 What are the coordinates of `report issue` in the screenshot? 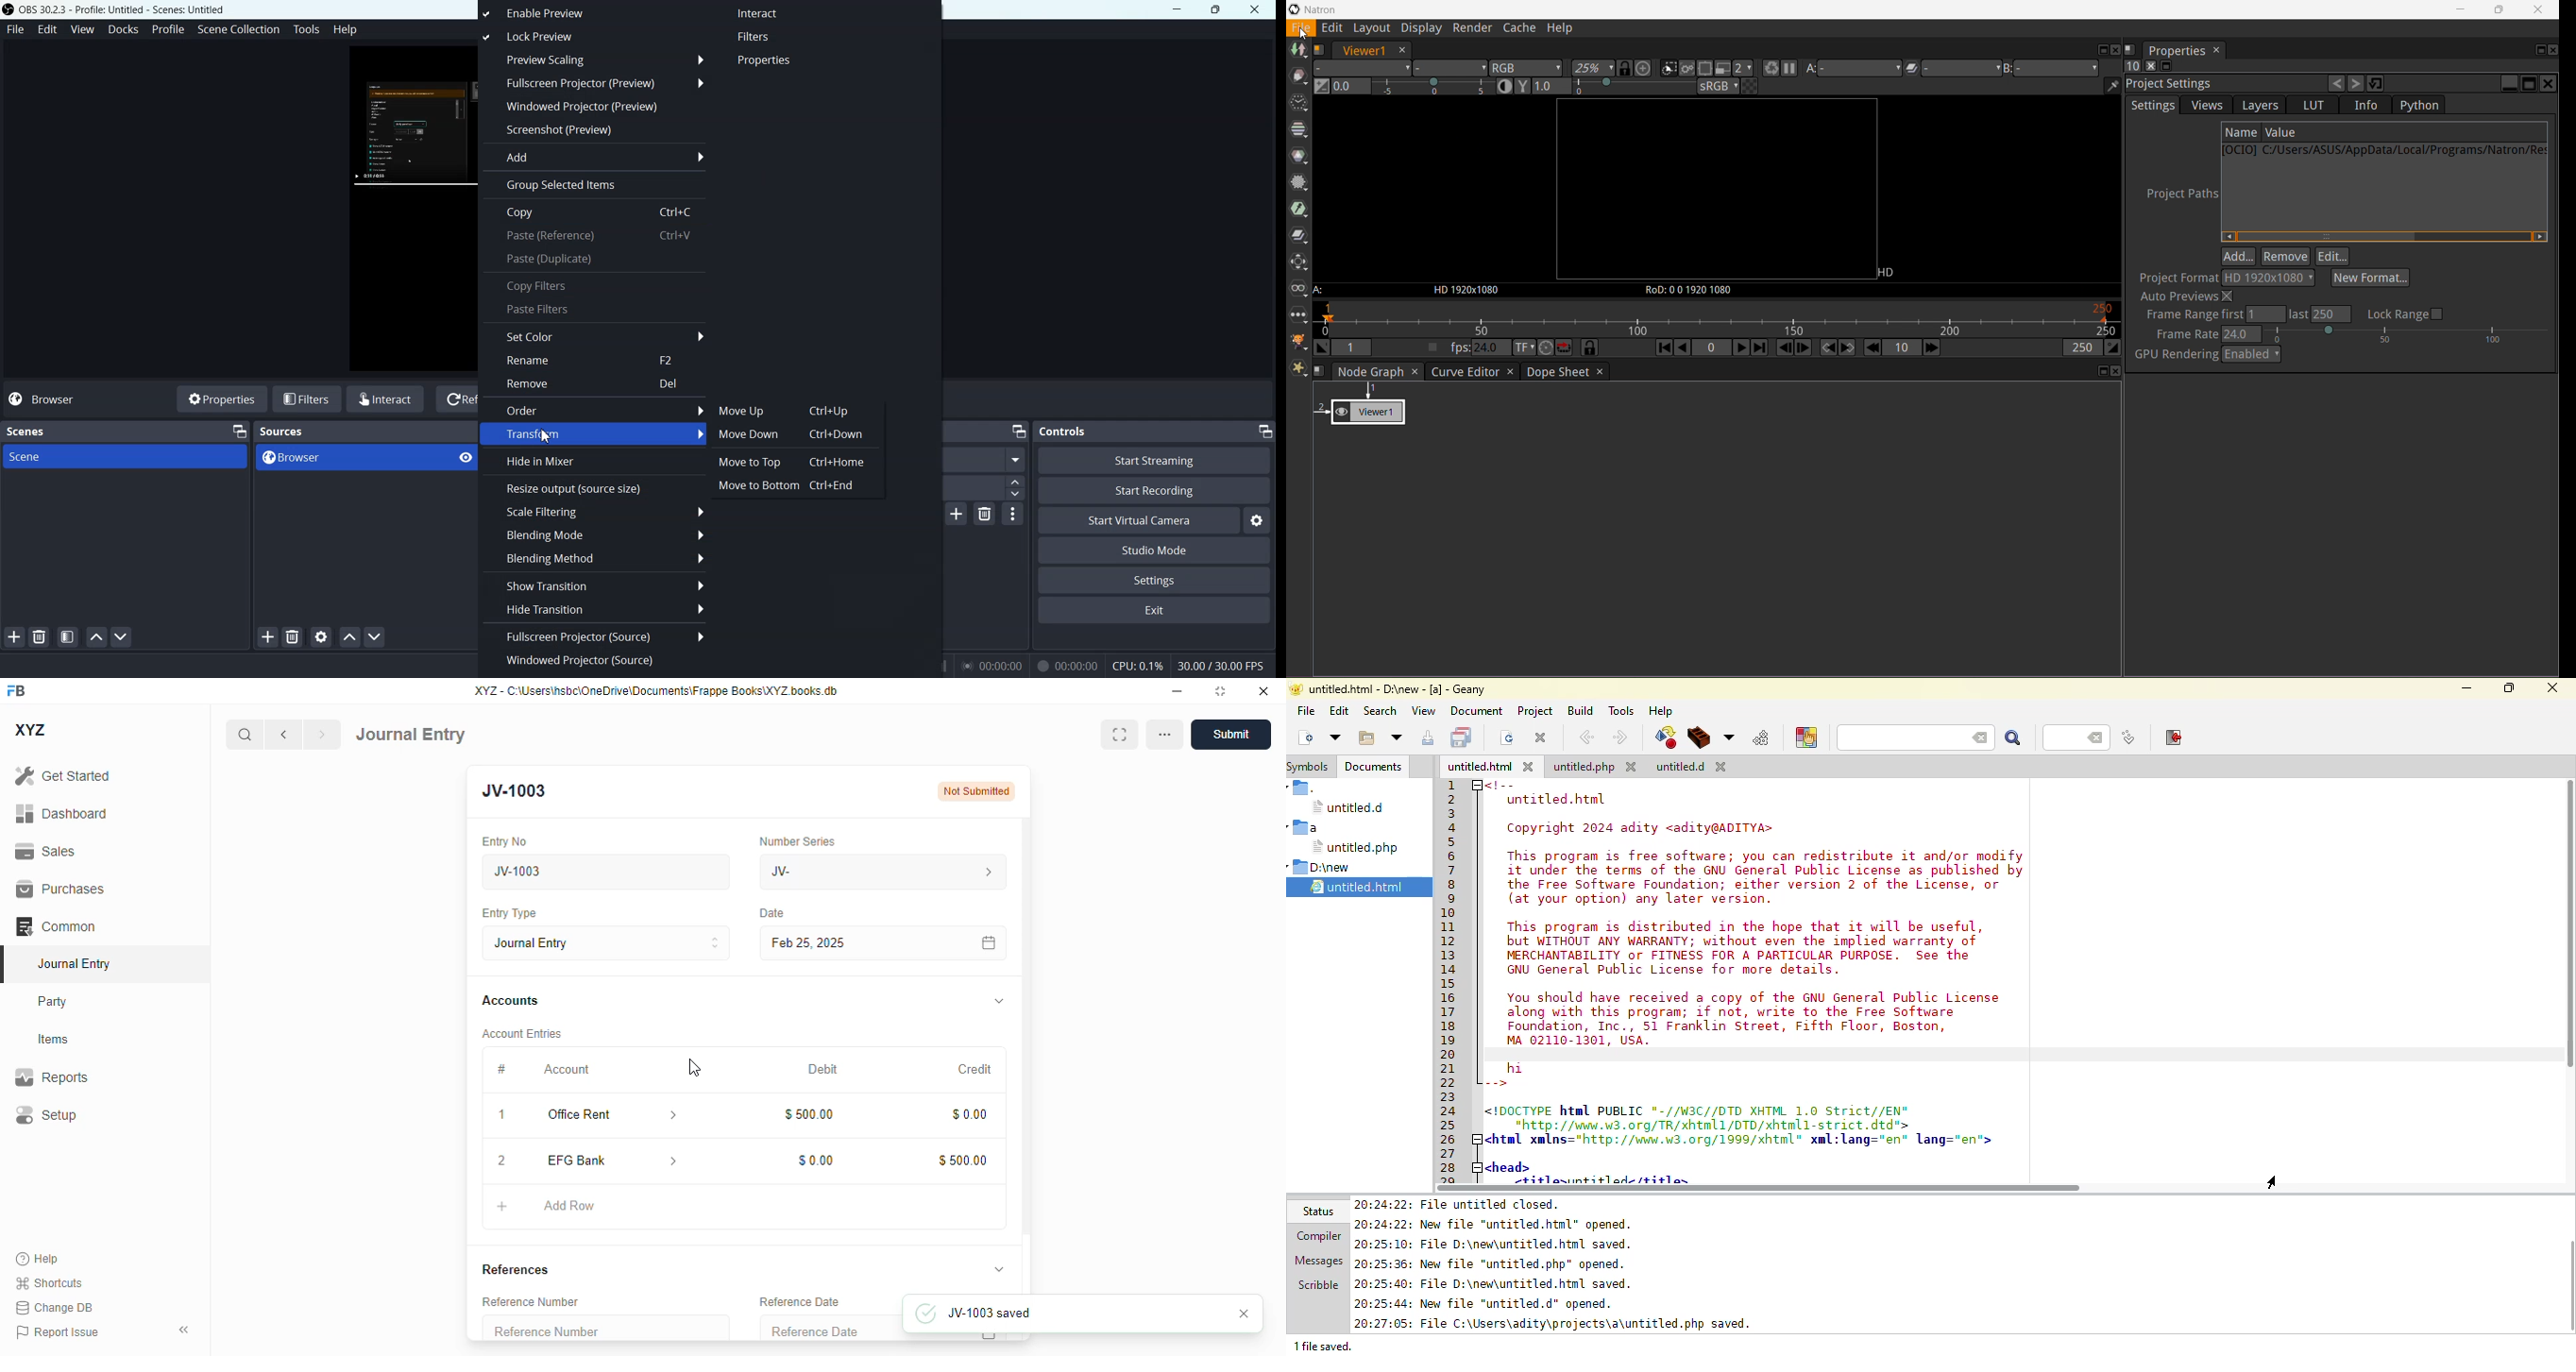 It's located at (57, 1332).